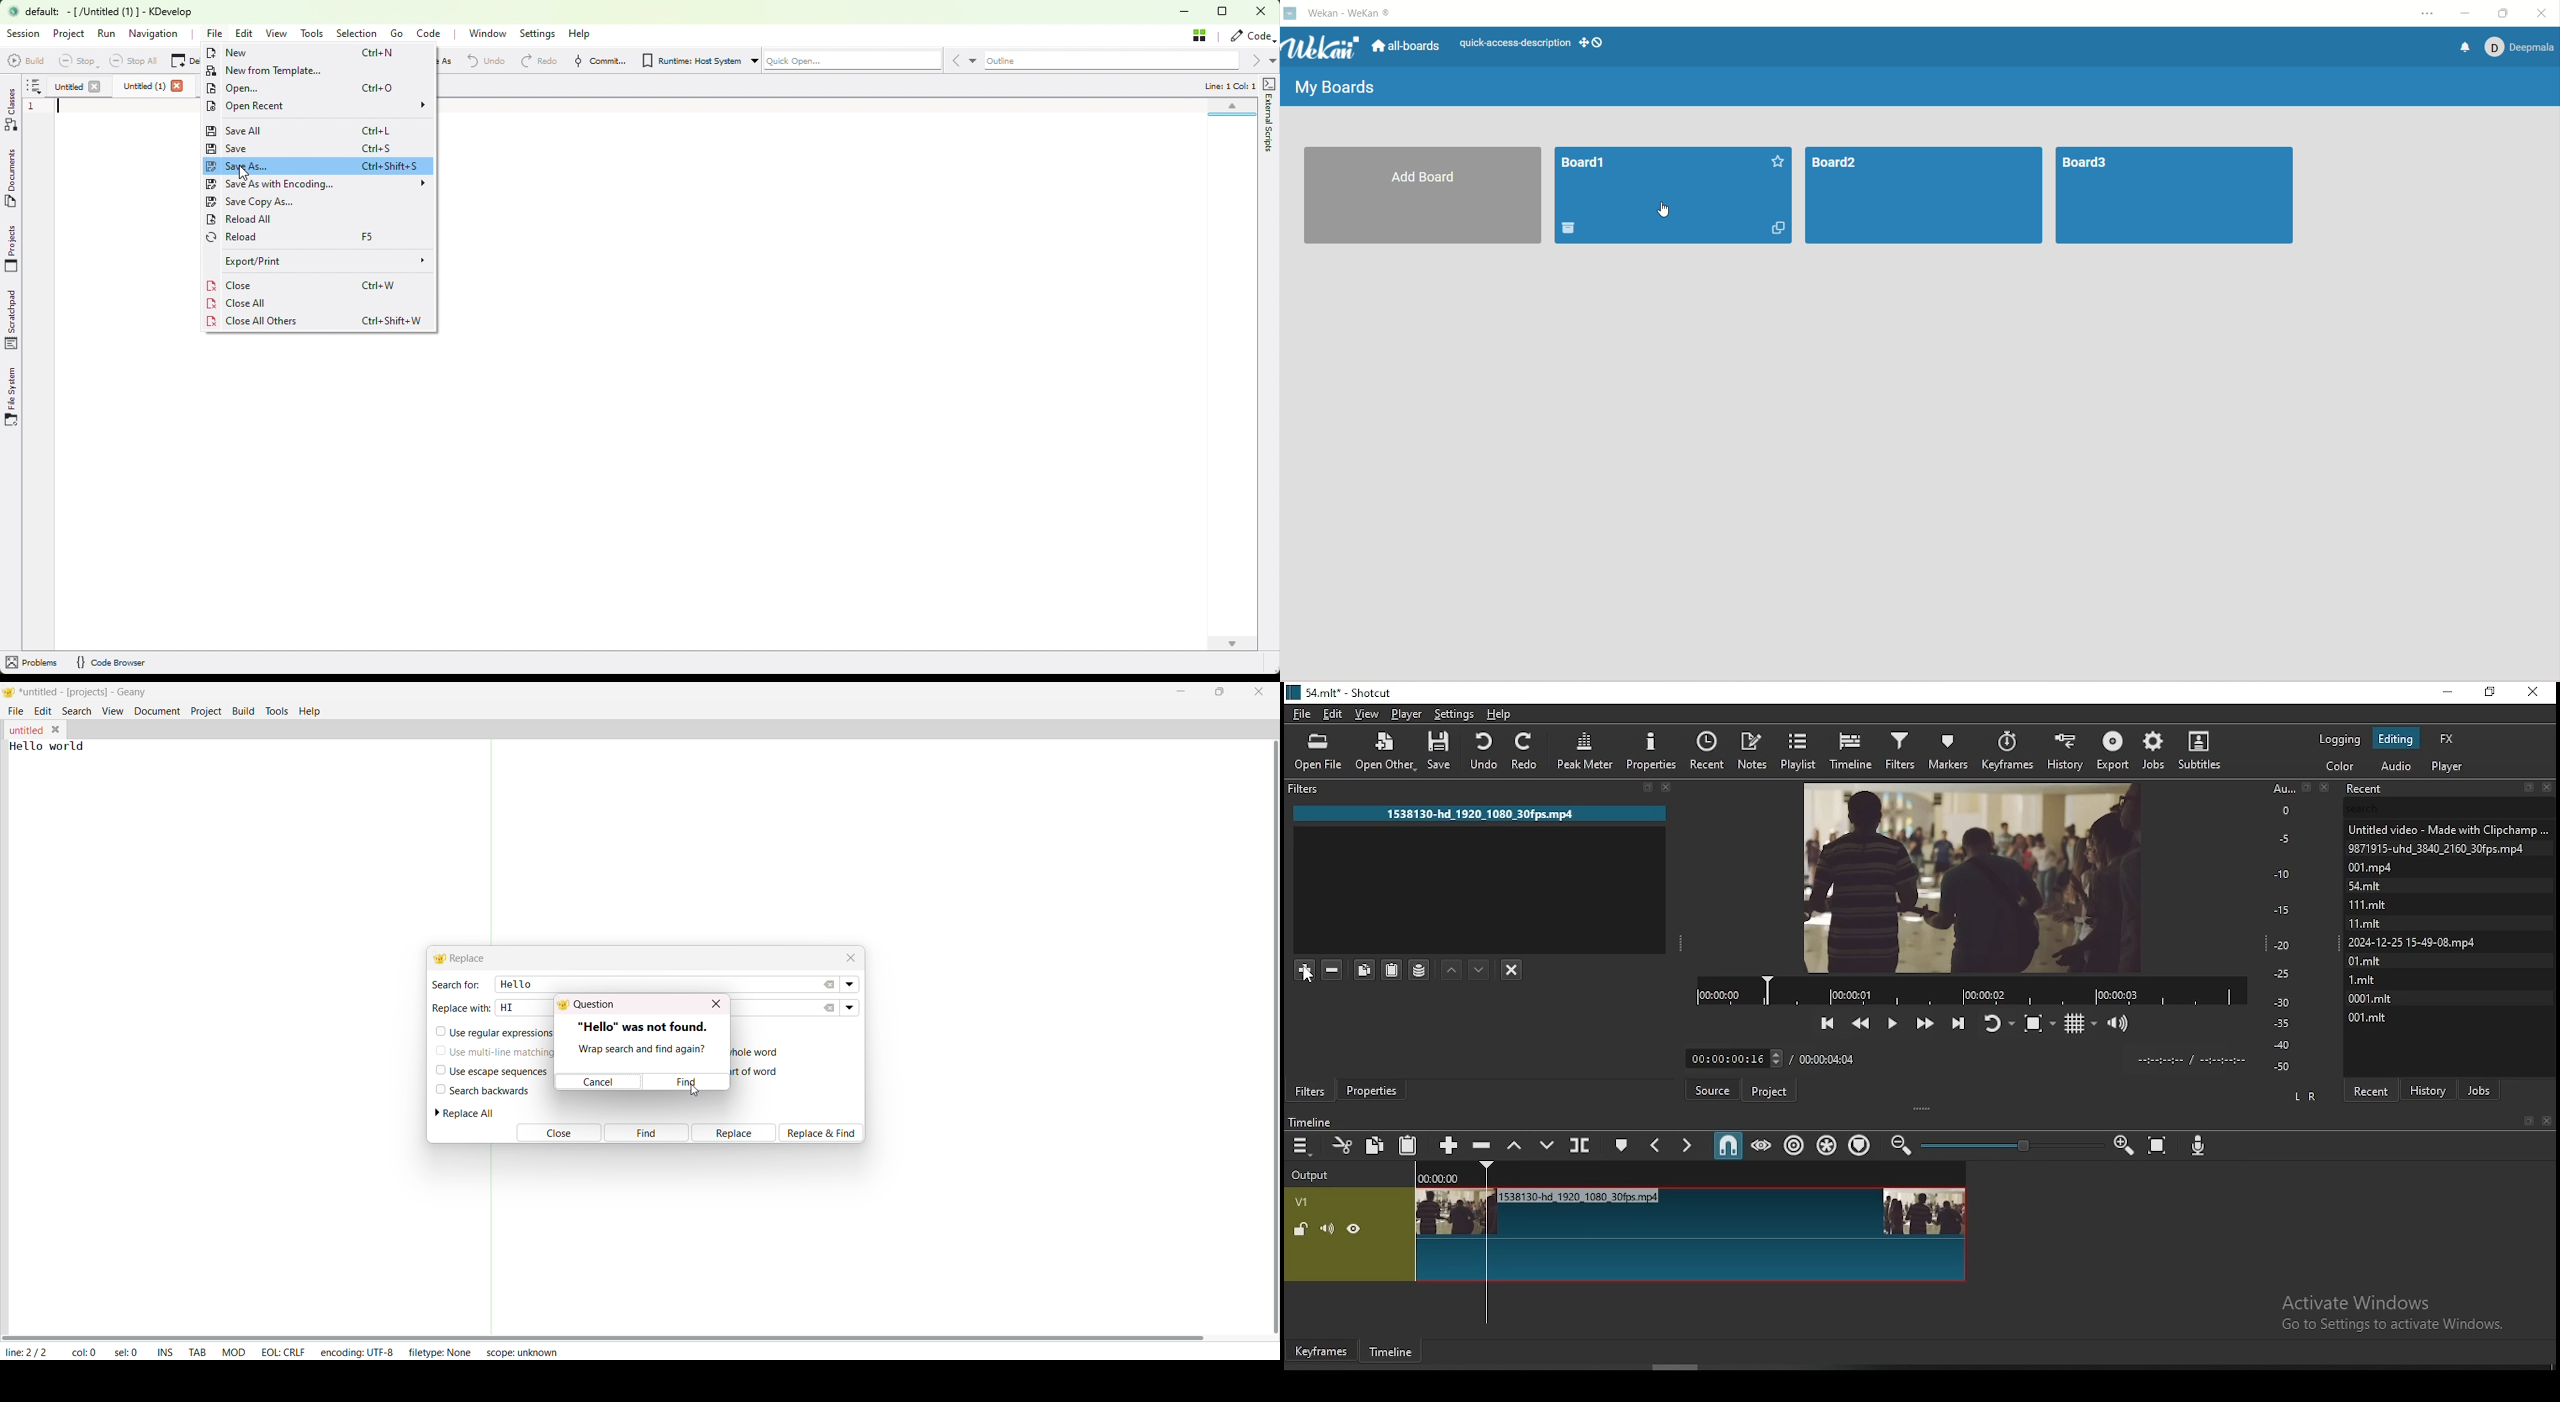 This screenshot has width=2576, height=1428. What do you see at coordinates (9, 693) in the screenshot?
I see `logo` at bounding box center [9, 693].